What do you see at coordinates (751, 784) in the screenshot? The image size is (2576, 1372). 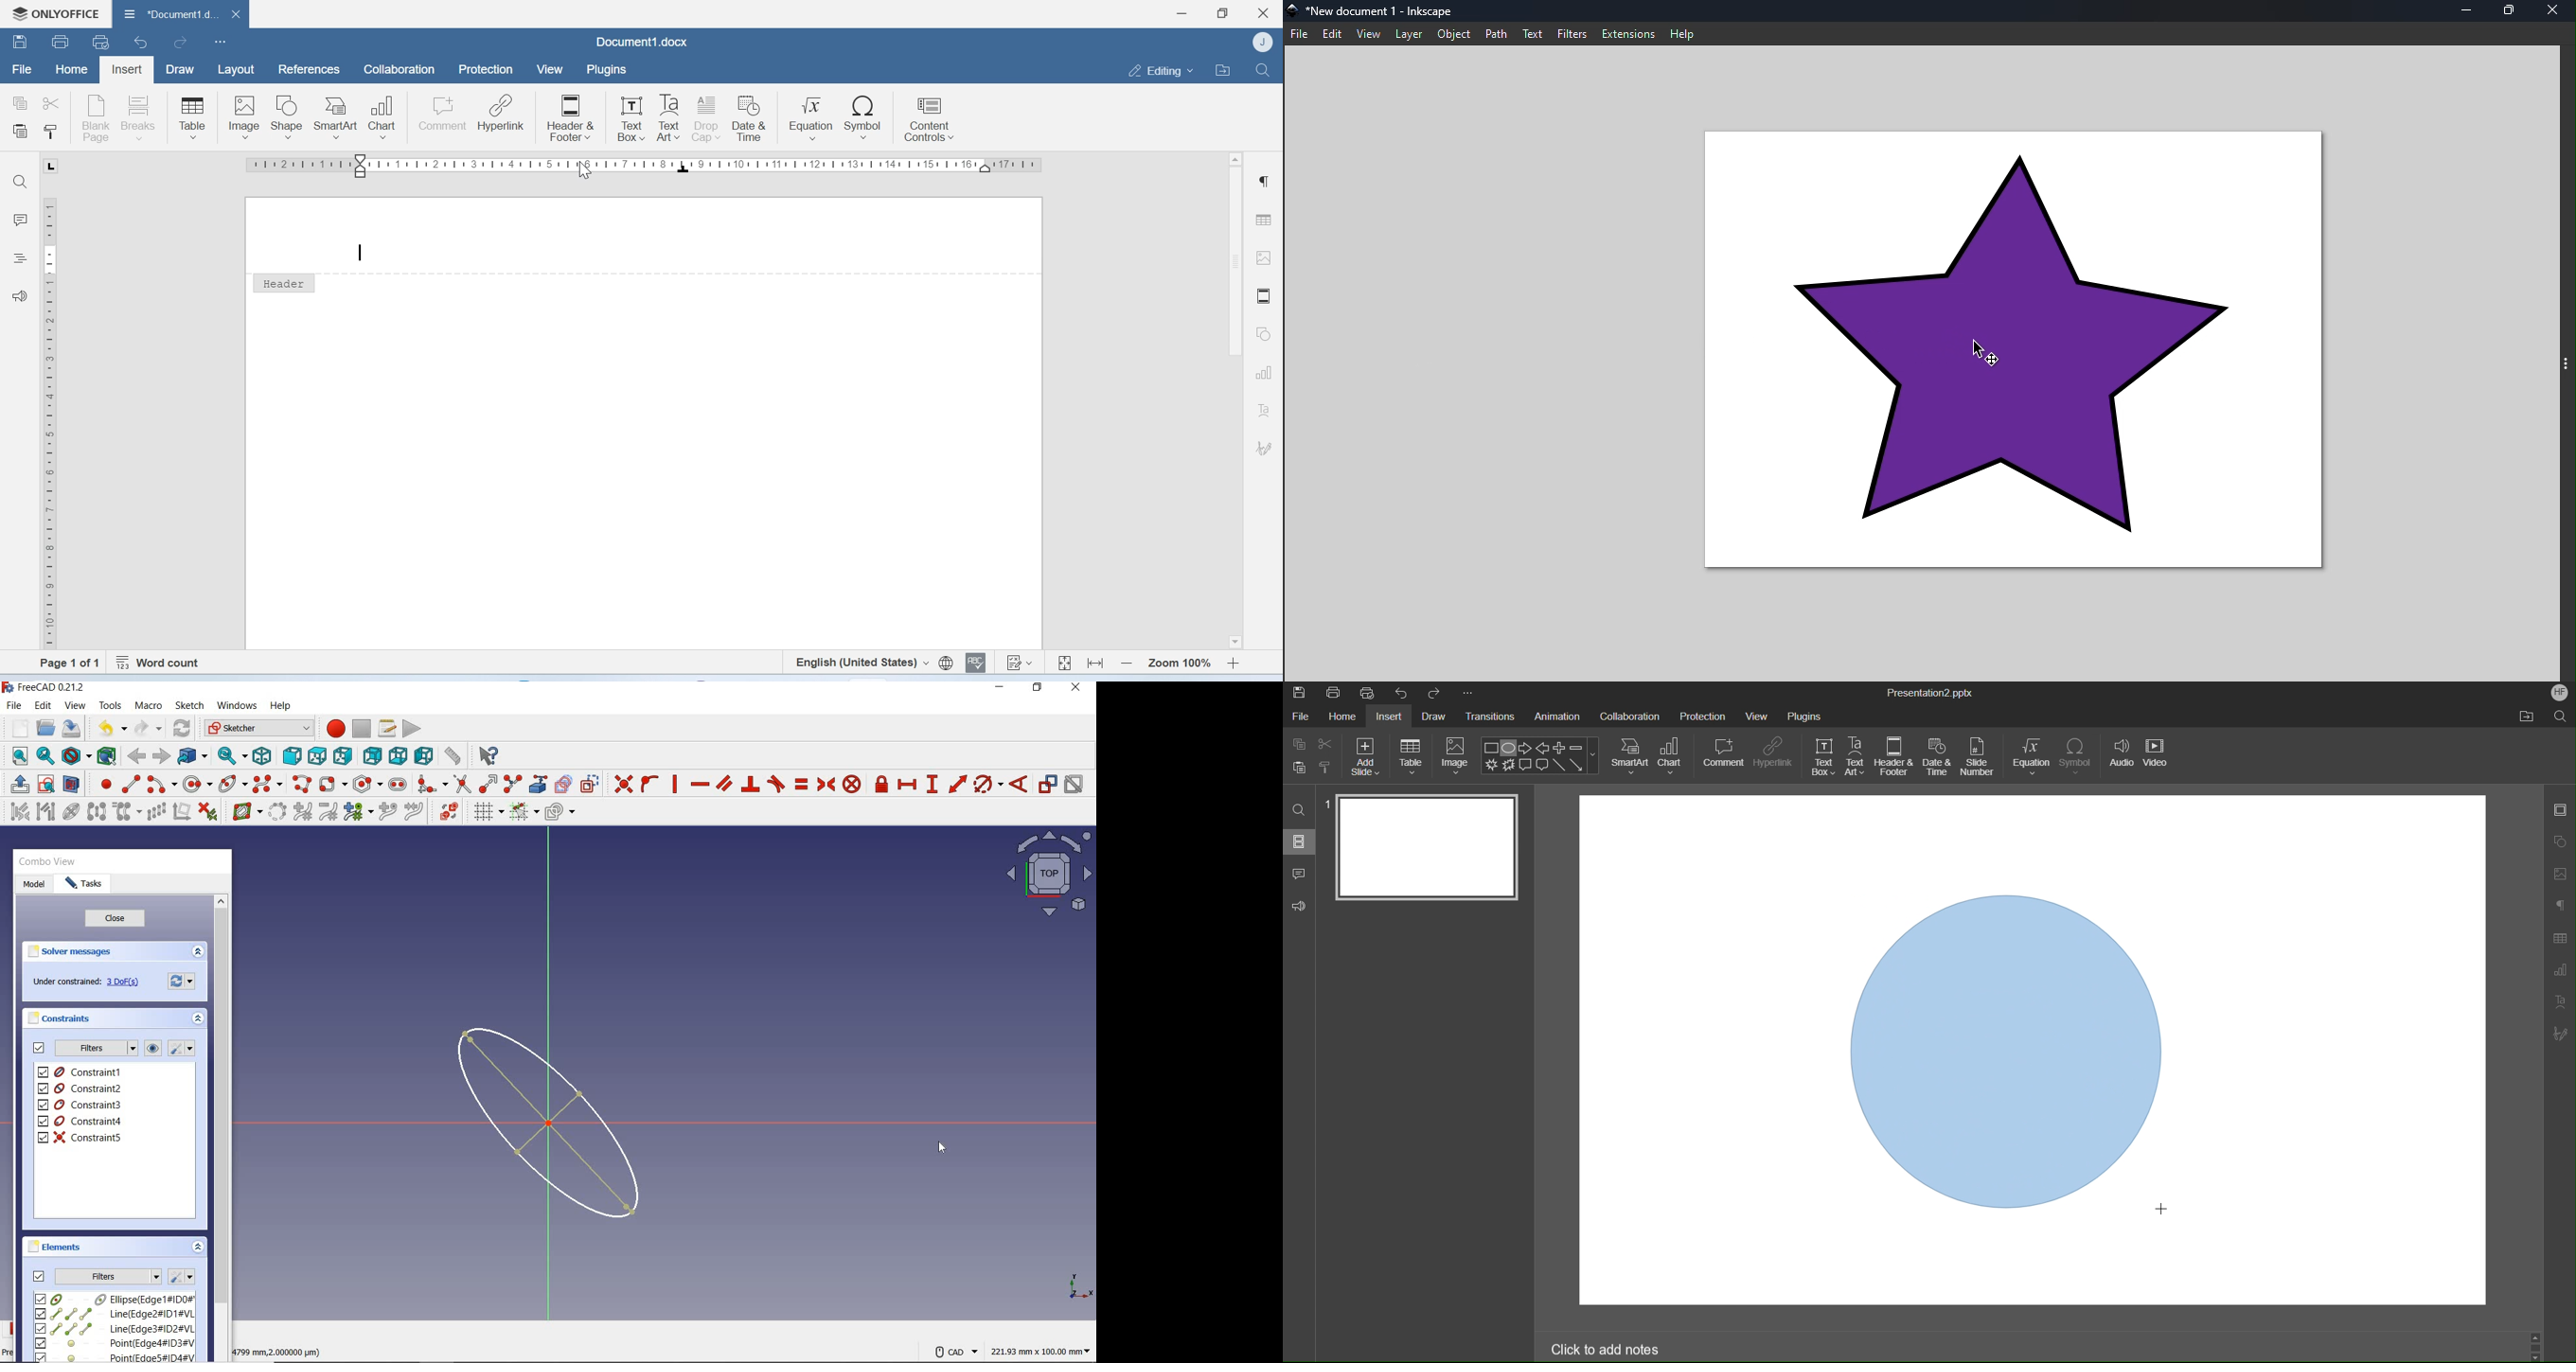 I see `constrain perpendicular` at bounding box center [751, 784].